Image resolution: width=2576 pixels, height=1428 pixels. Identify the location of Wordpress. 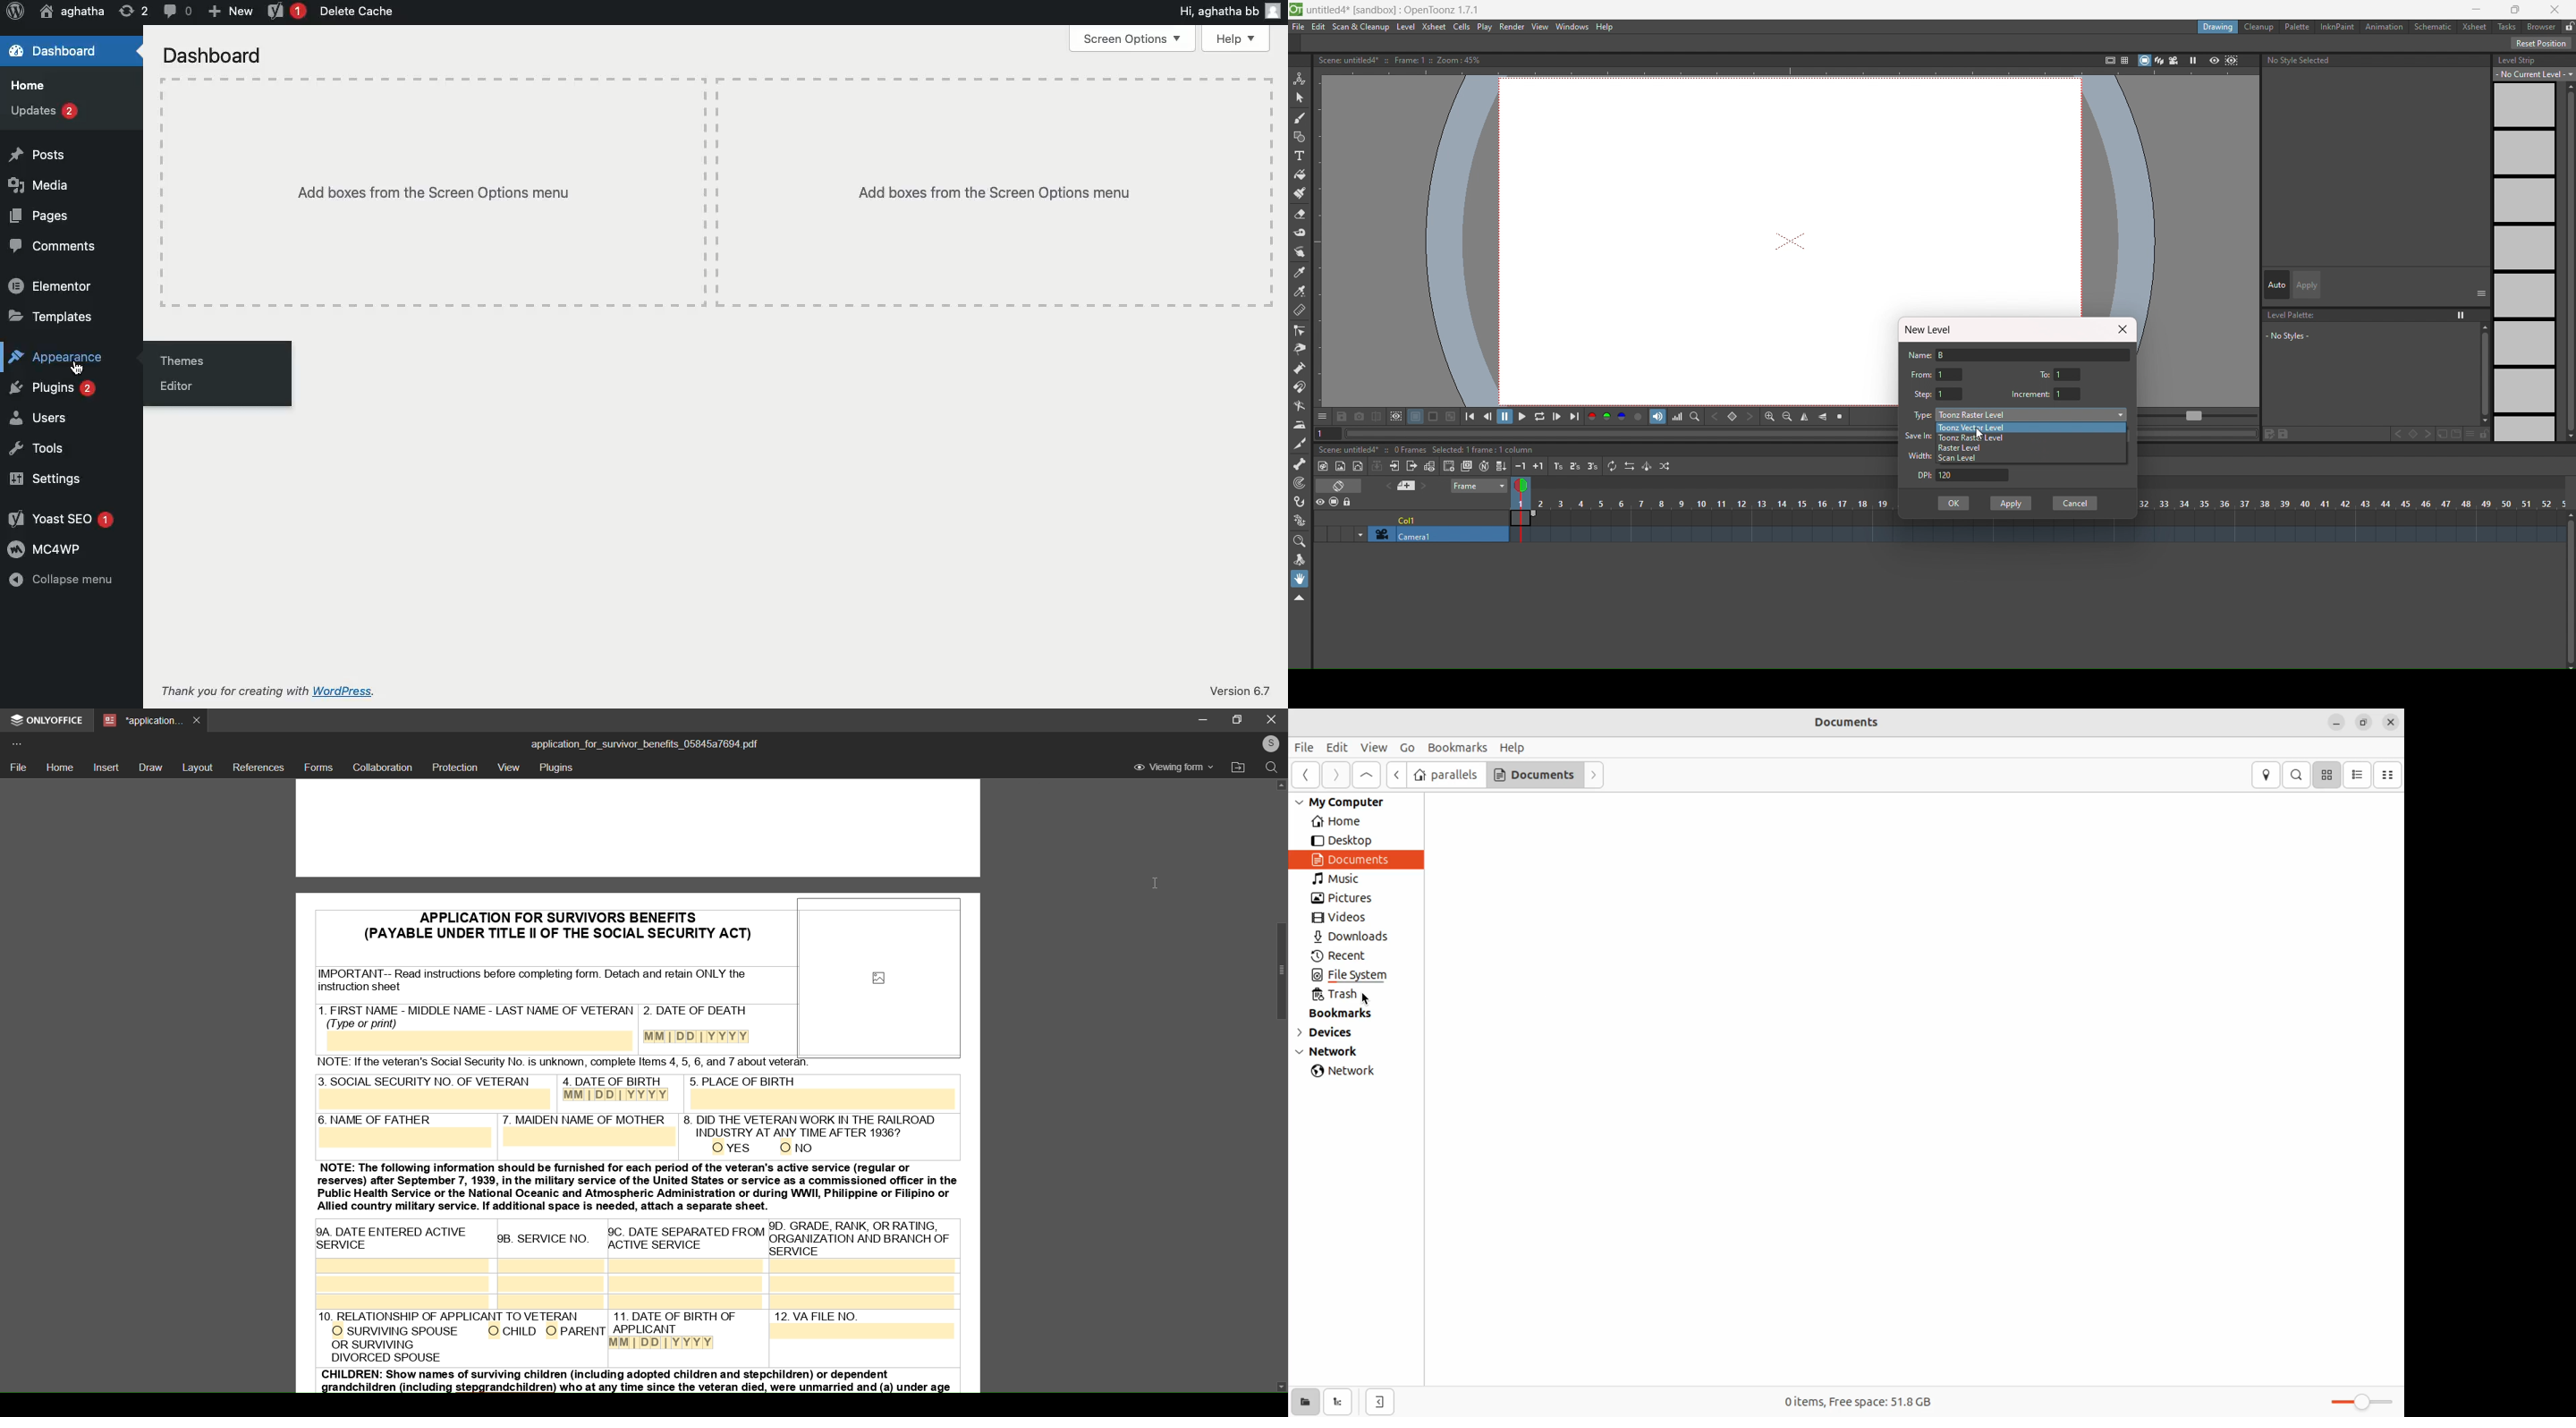
(13, 10).